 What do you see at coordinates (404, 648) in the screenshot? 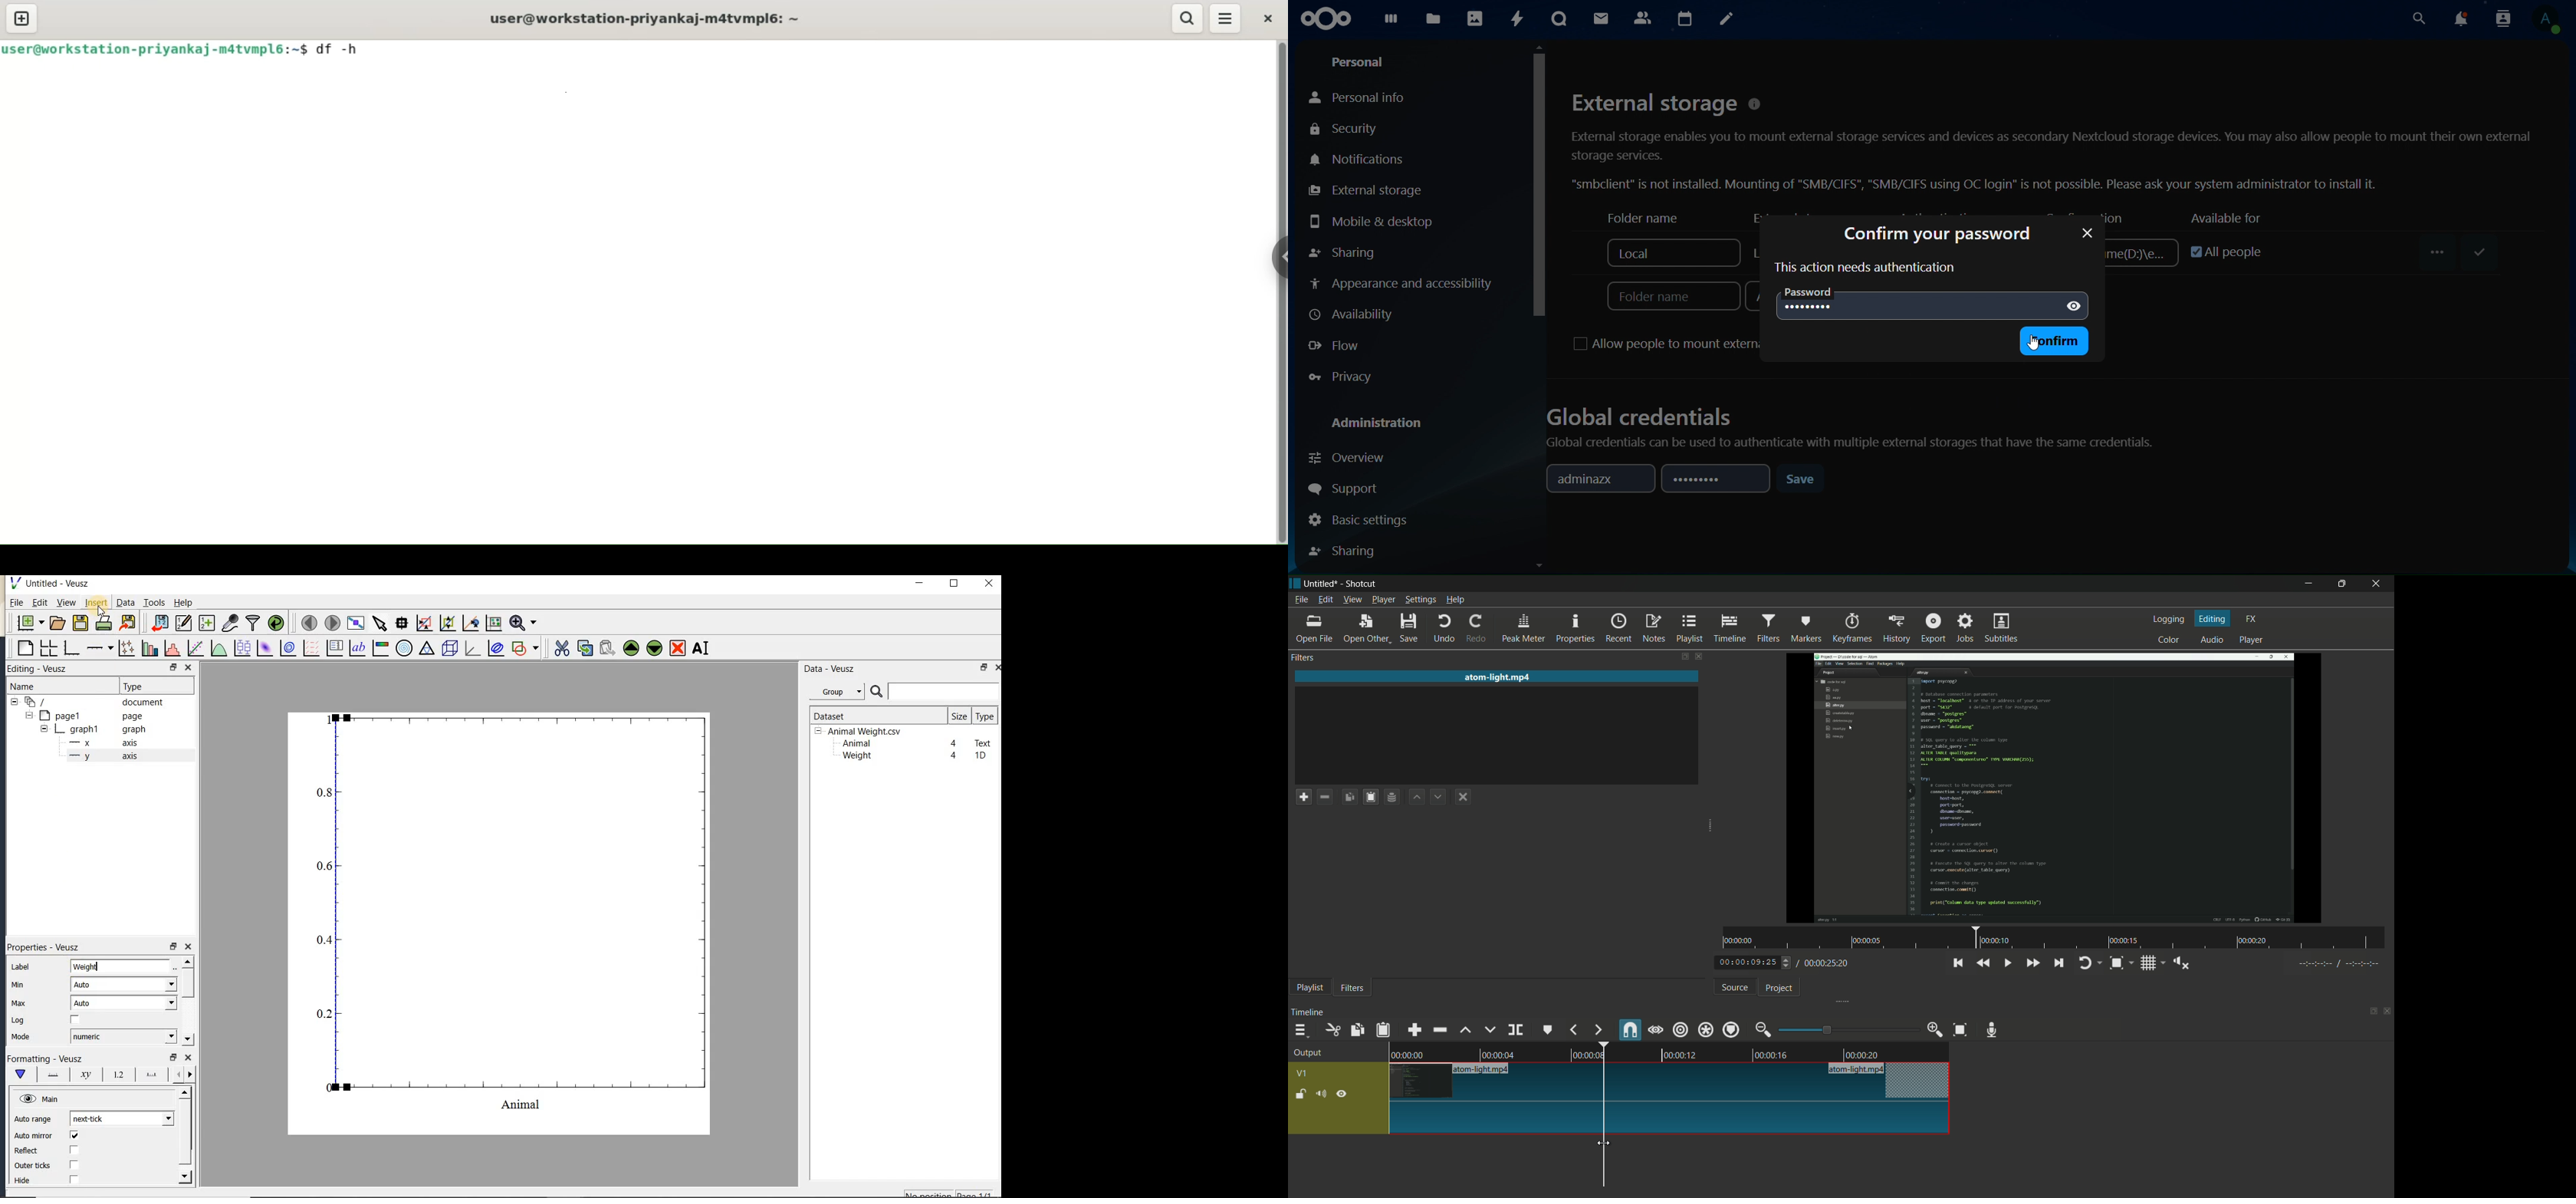
I see `polar graph` at bounding box center [404, 648].